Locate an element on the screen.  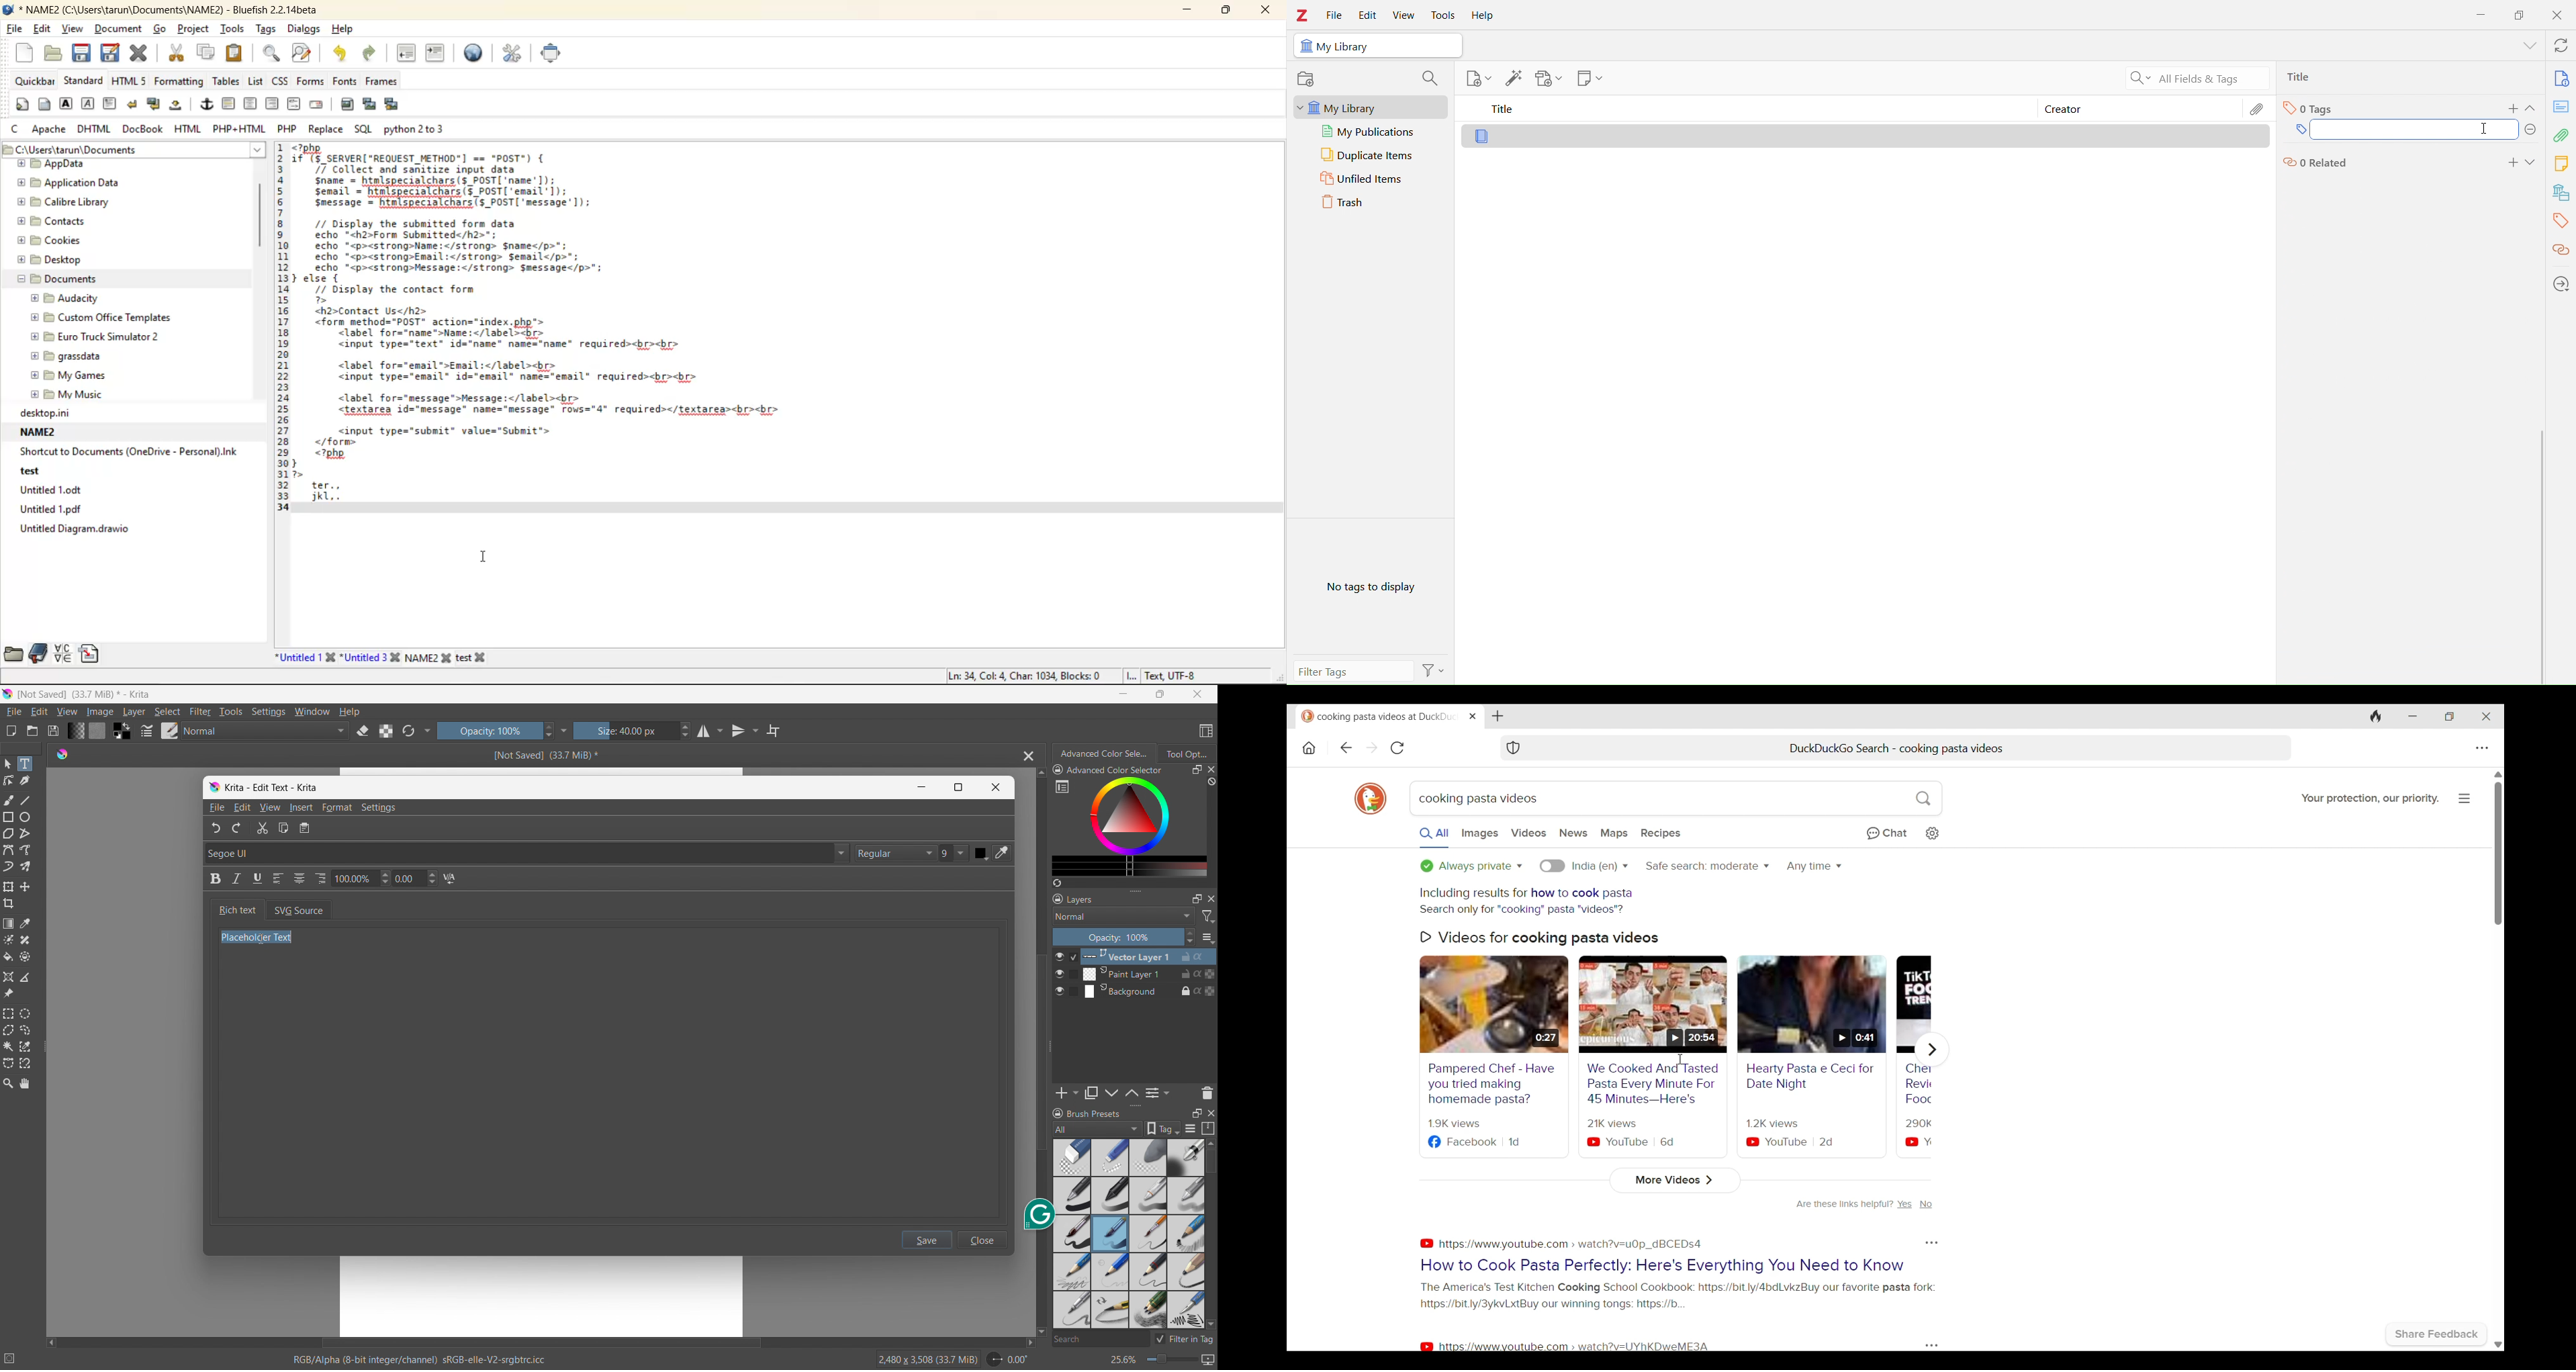
Redo is located at coordinates (237, 827).